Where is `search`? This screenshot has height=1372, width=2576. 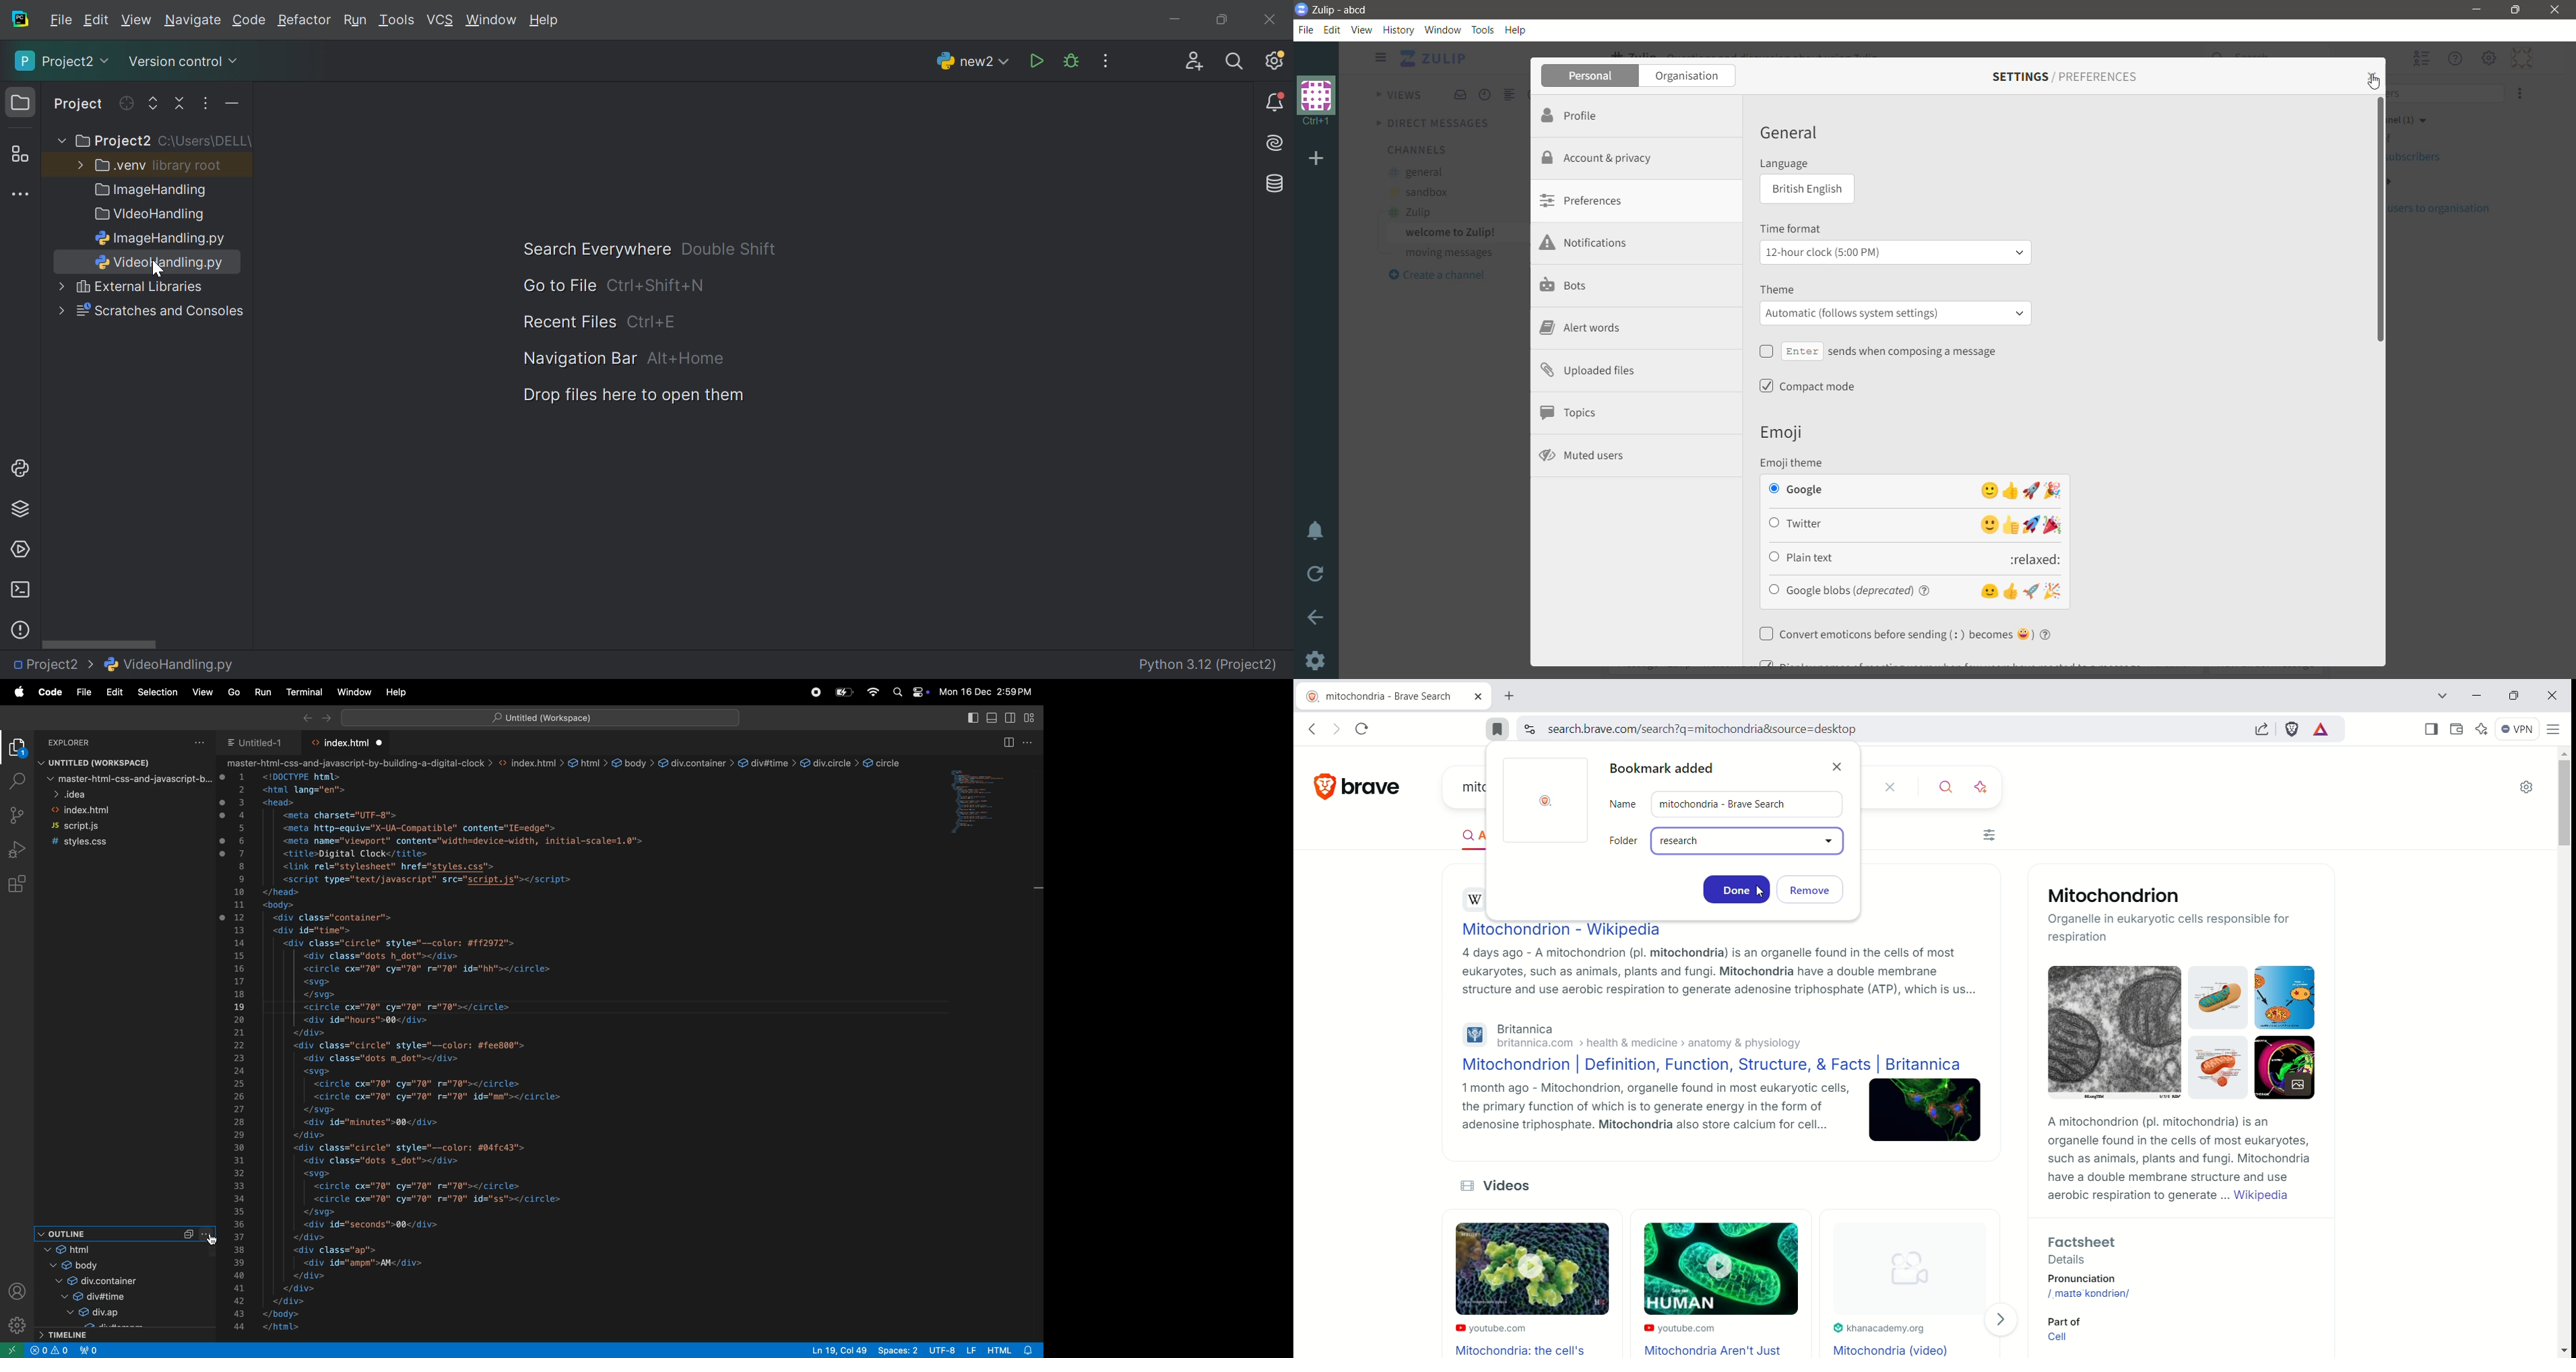
search is located at coordinates (897, 694).